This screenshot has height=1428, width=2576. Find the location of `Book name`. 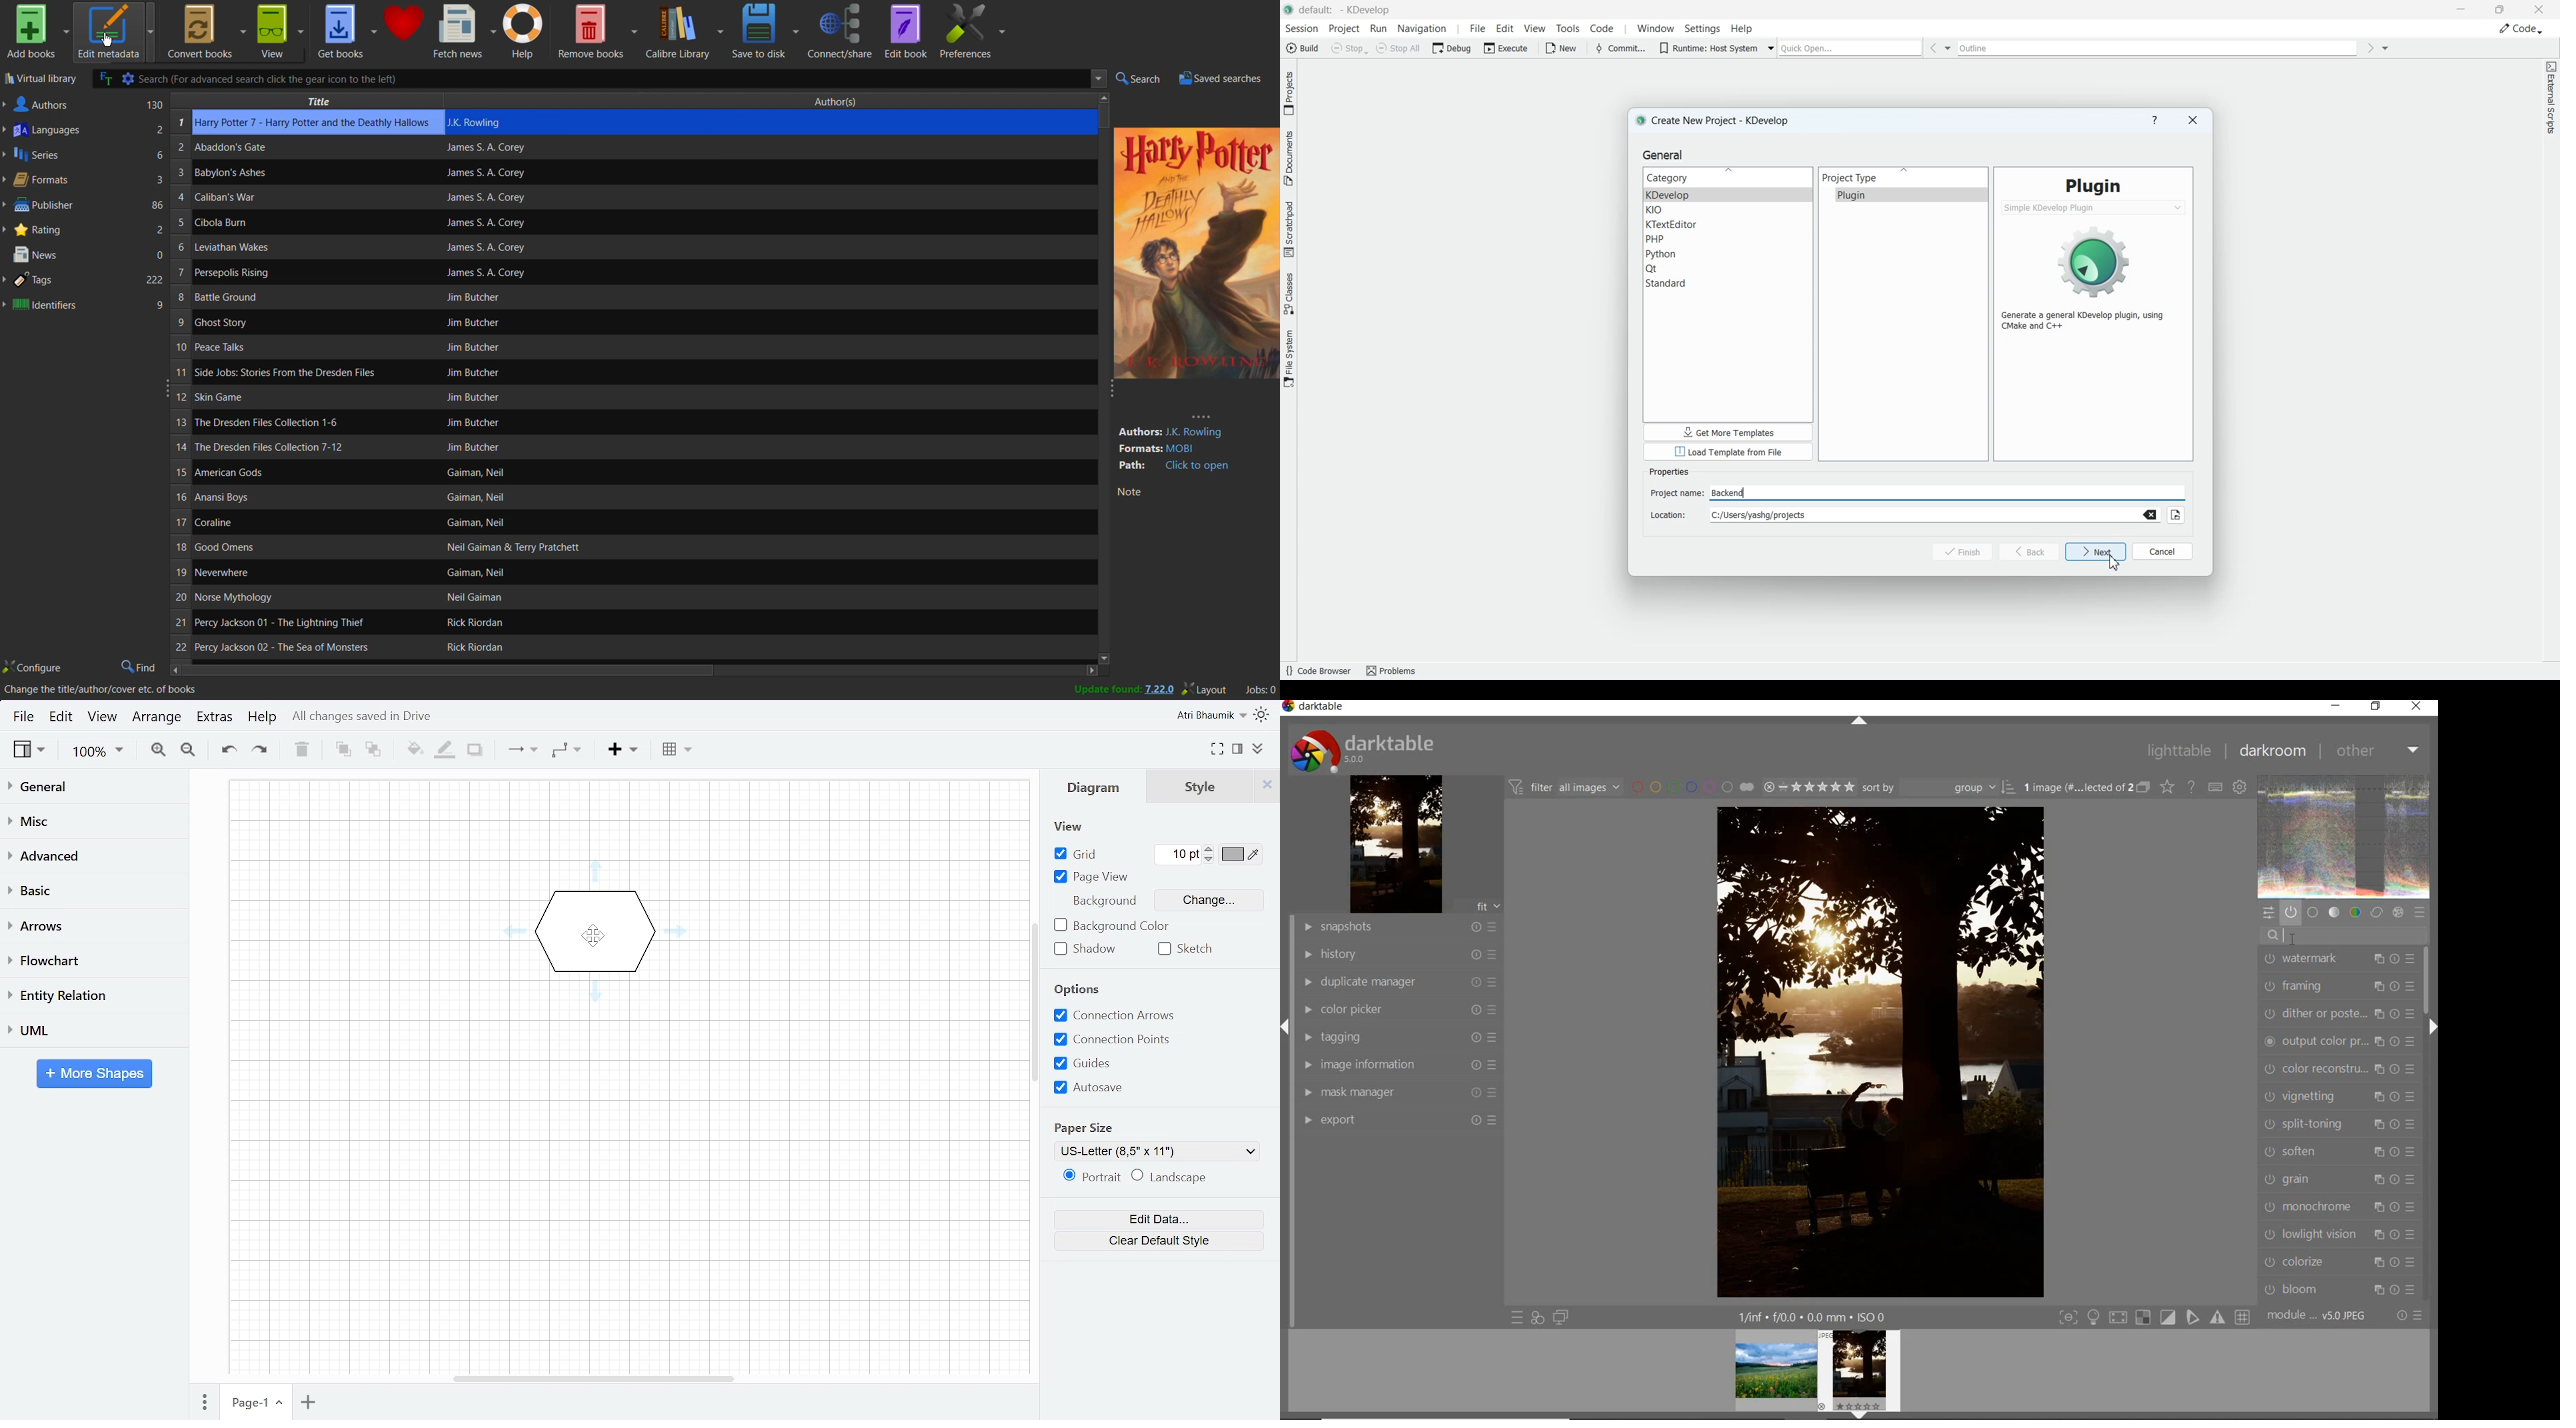

Book name is located at coordinates (252, 275).